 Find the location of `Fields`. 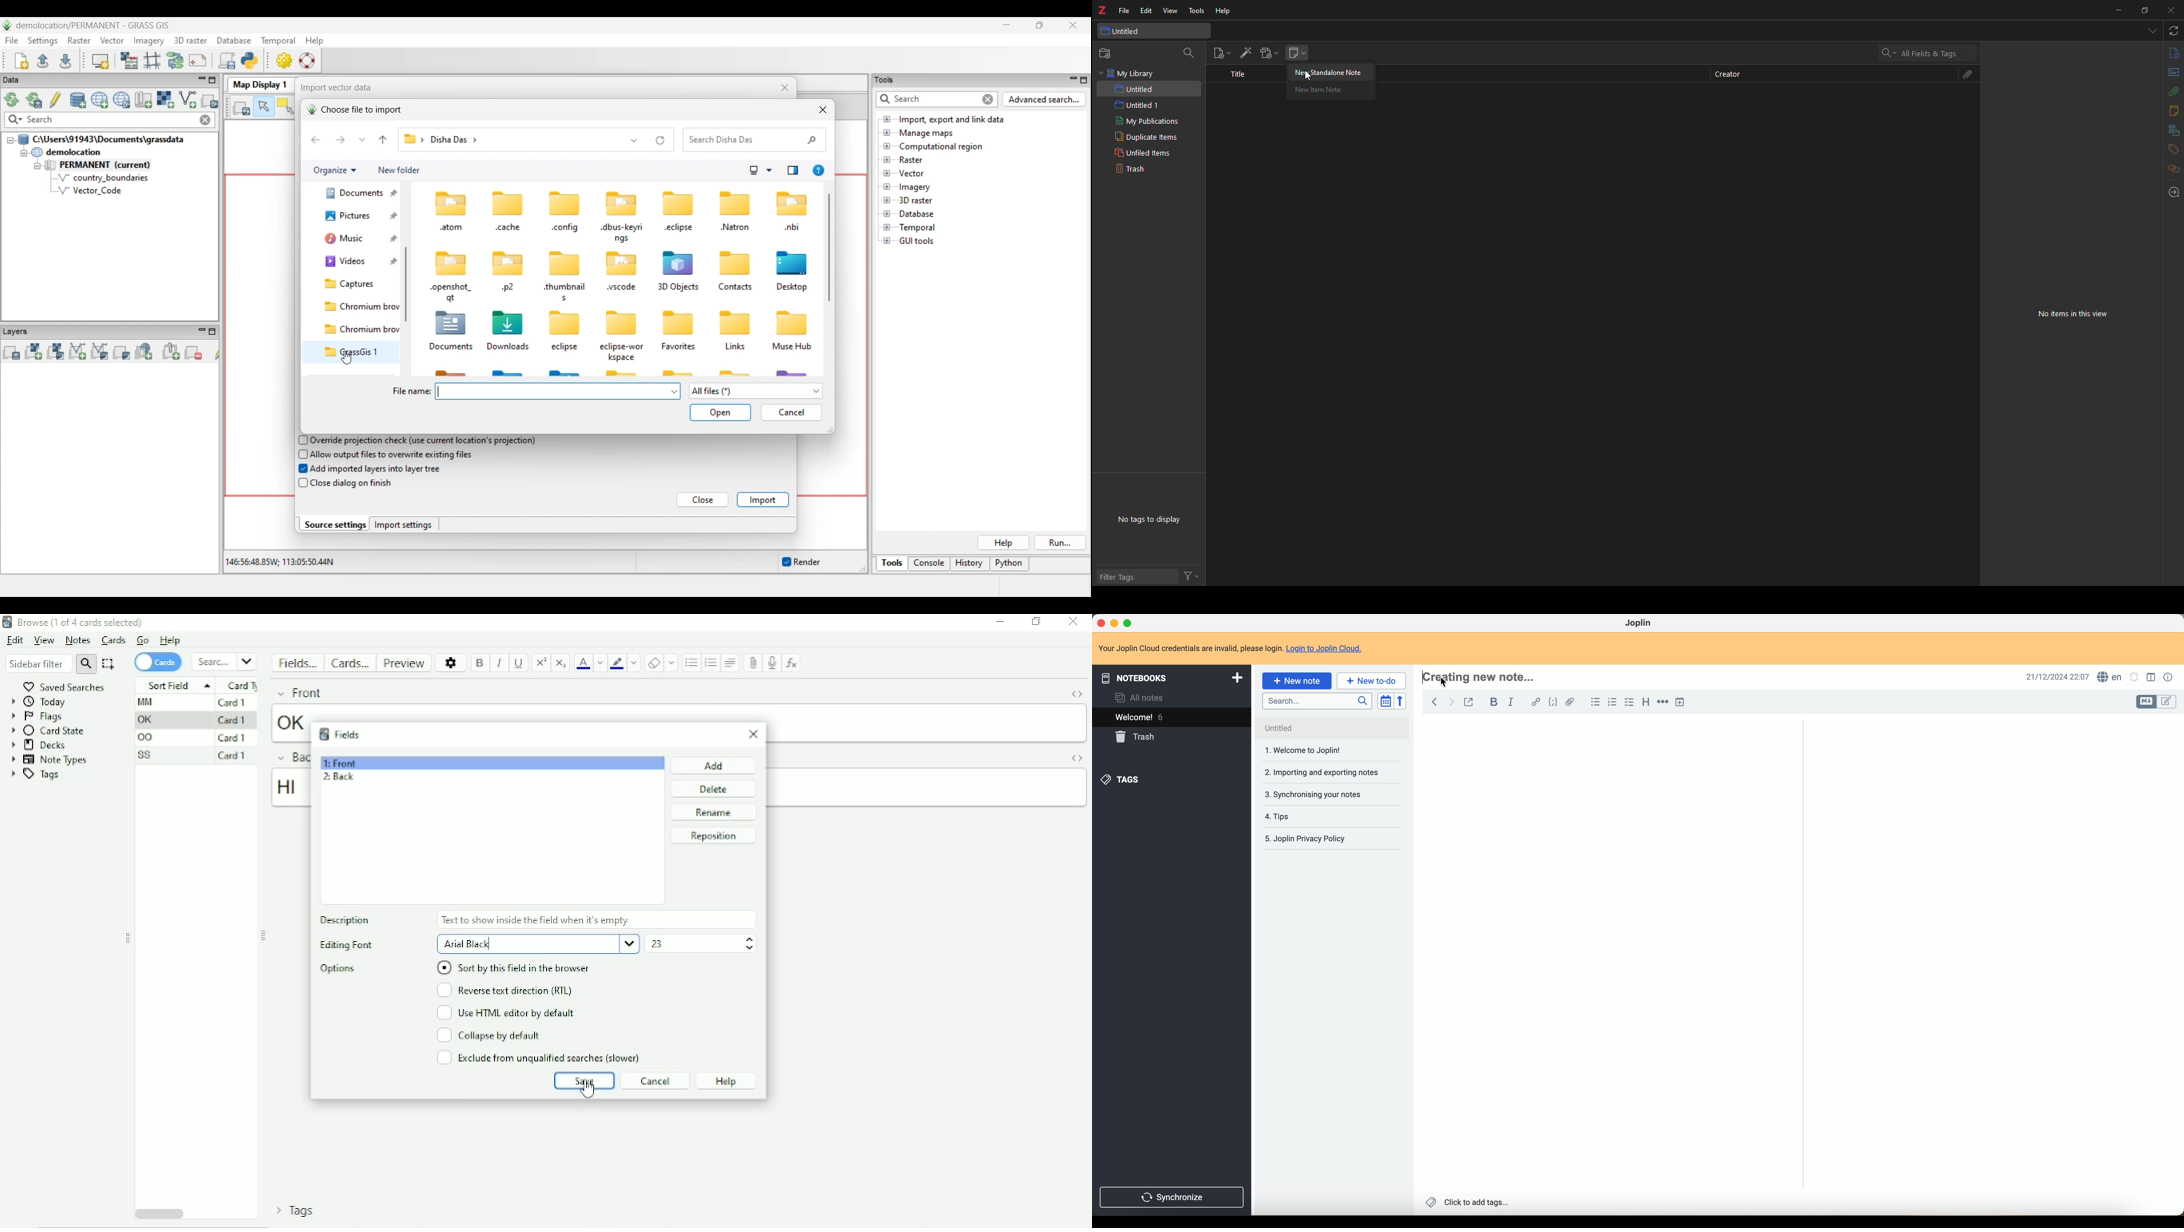

Fields is located at coordinates (299, 666).